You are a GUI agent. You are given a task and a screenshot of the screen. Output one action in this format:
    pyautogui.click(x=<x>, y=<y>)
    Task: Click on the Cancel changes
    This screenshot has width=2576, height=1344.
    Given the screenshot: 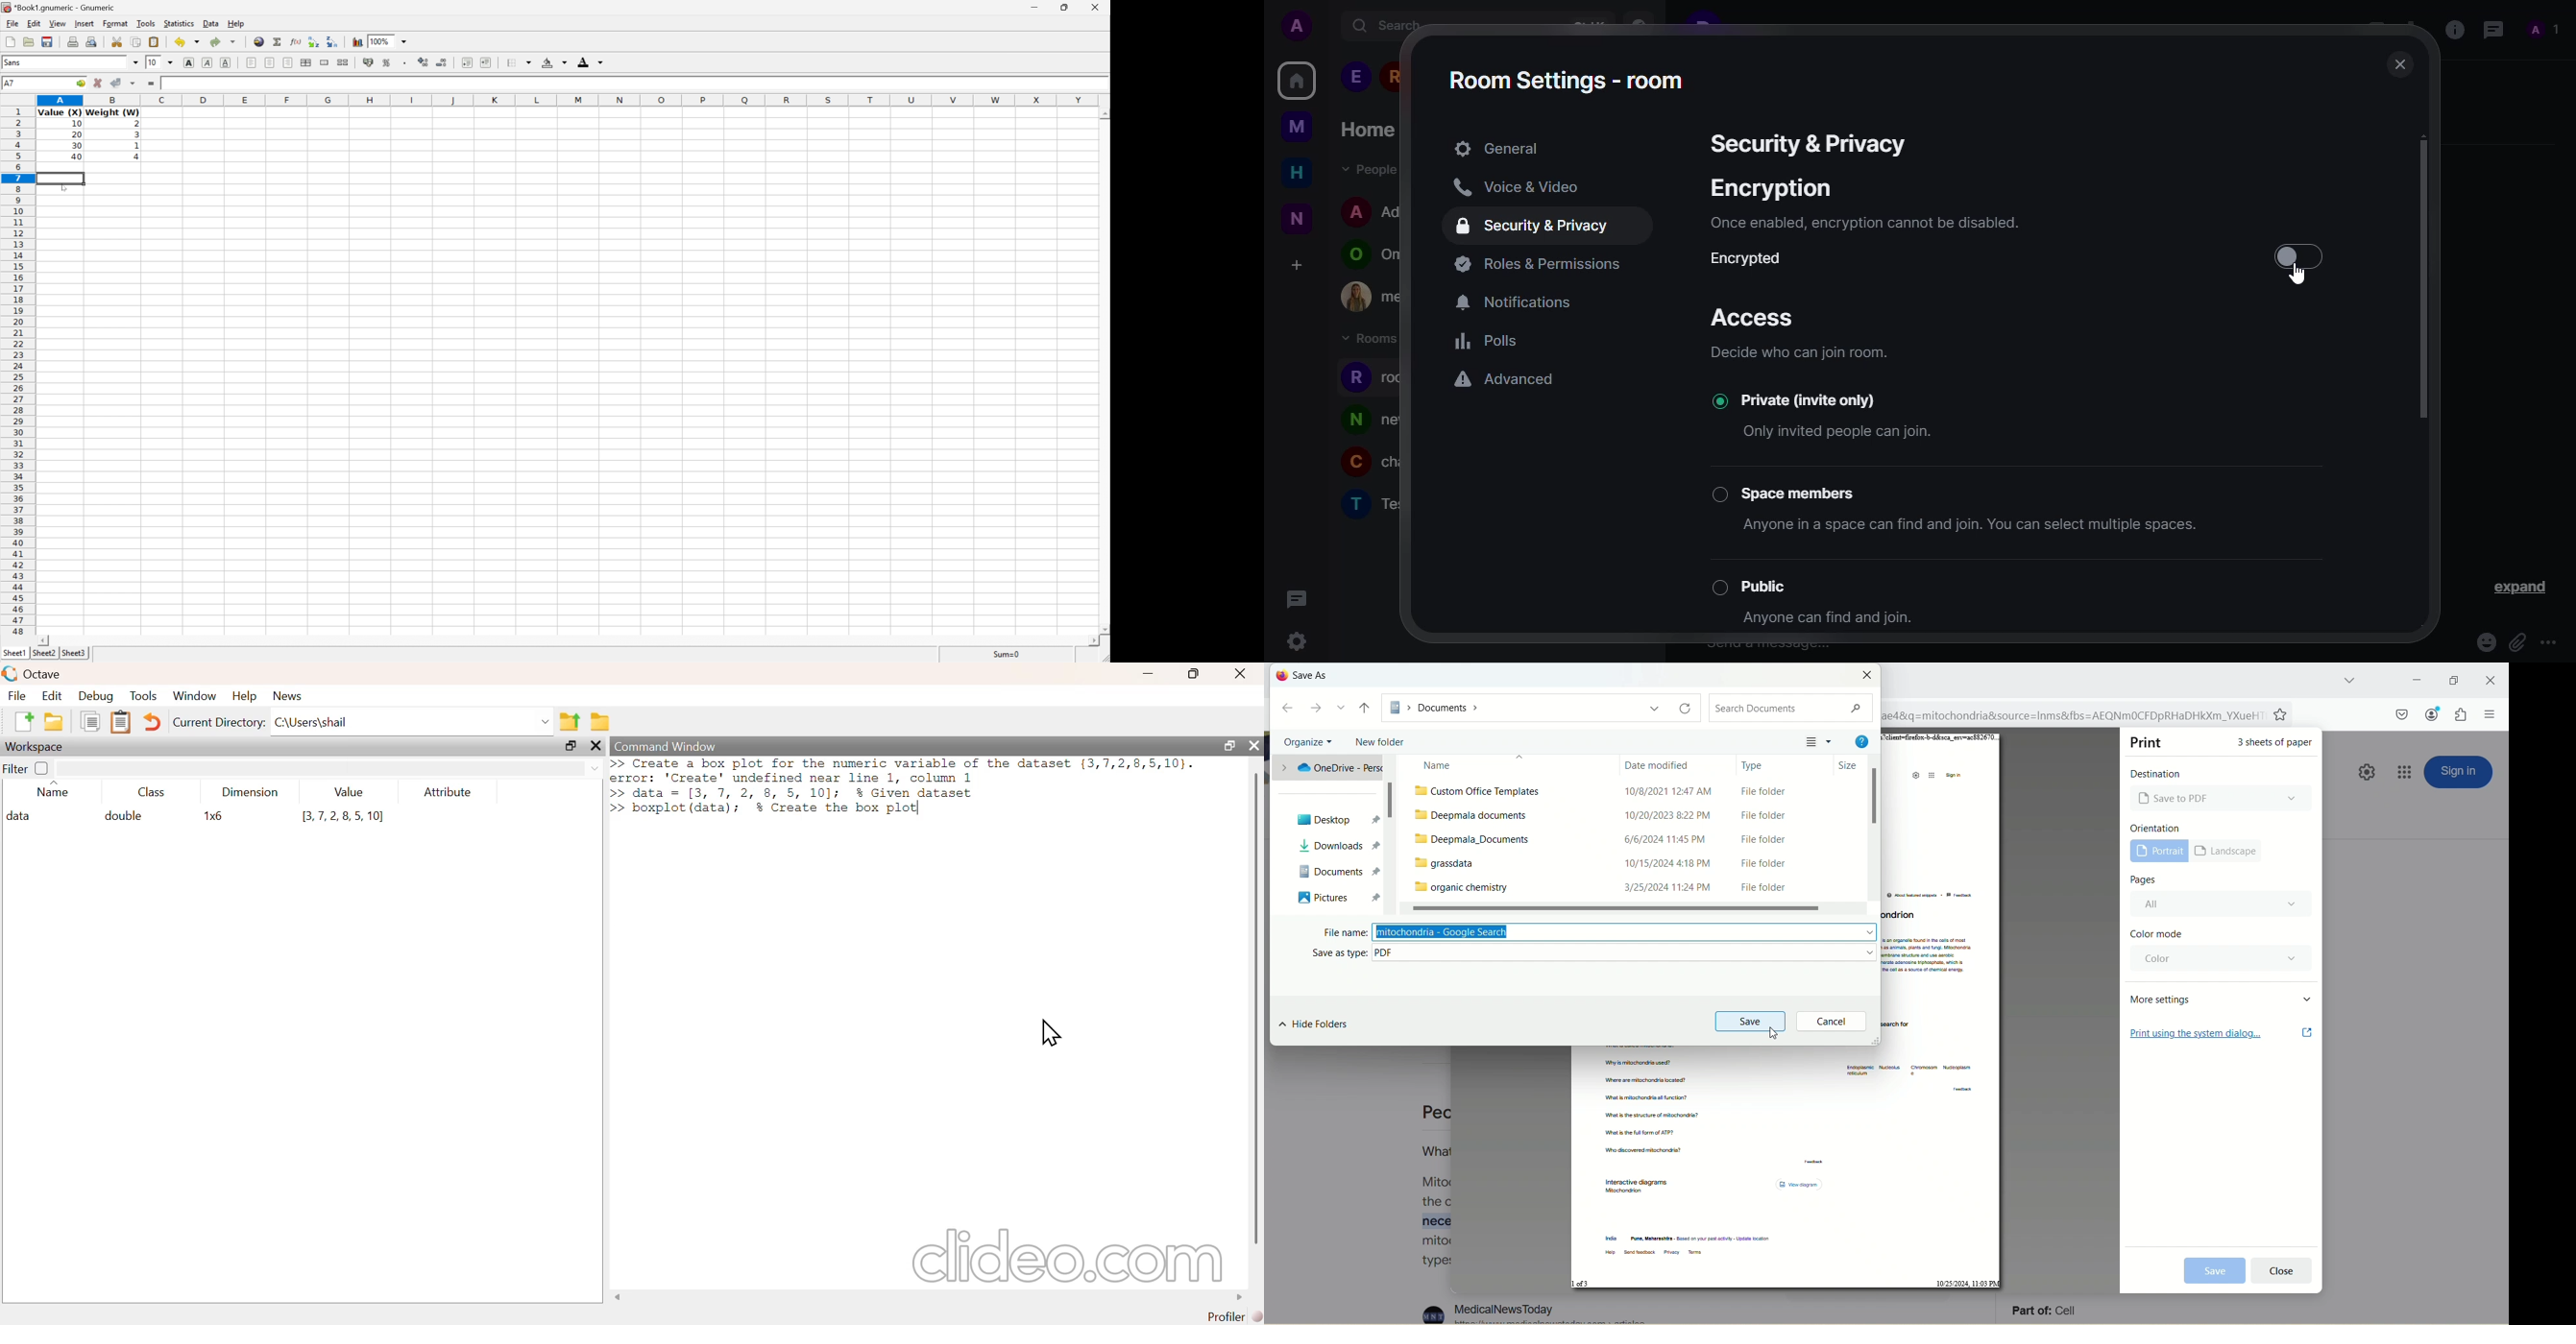 What is the action you would take?
    pyautogui.click(x=97, y=83)
    